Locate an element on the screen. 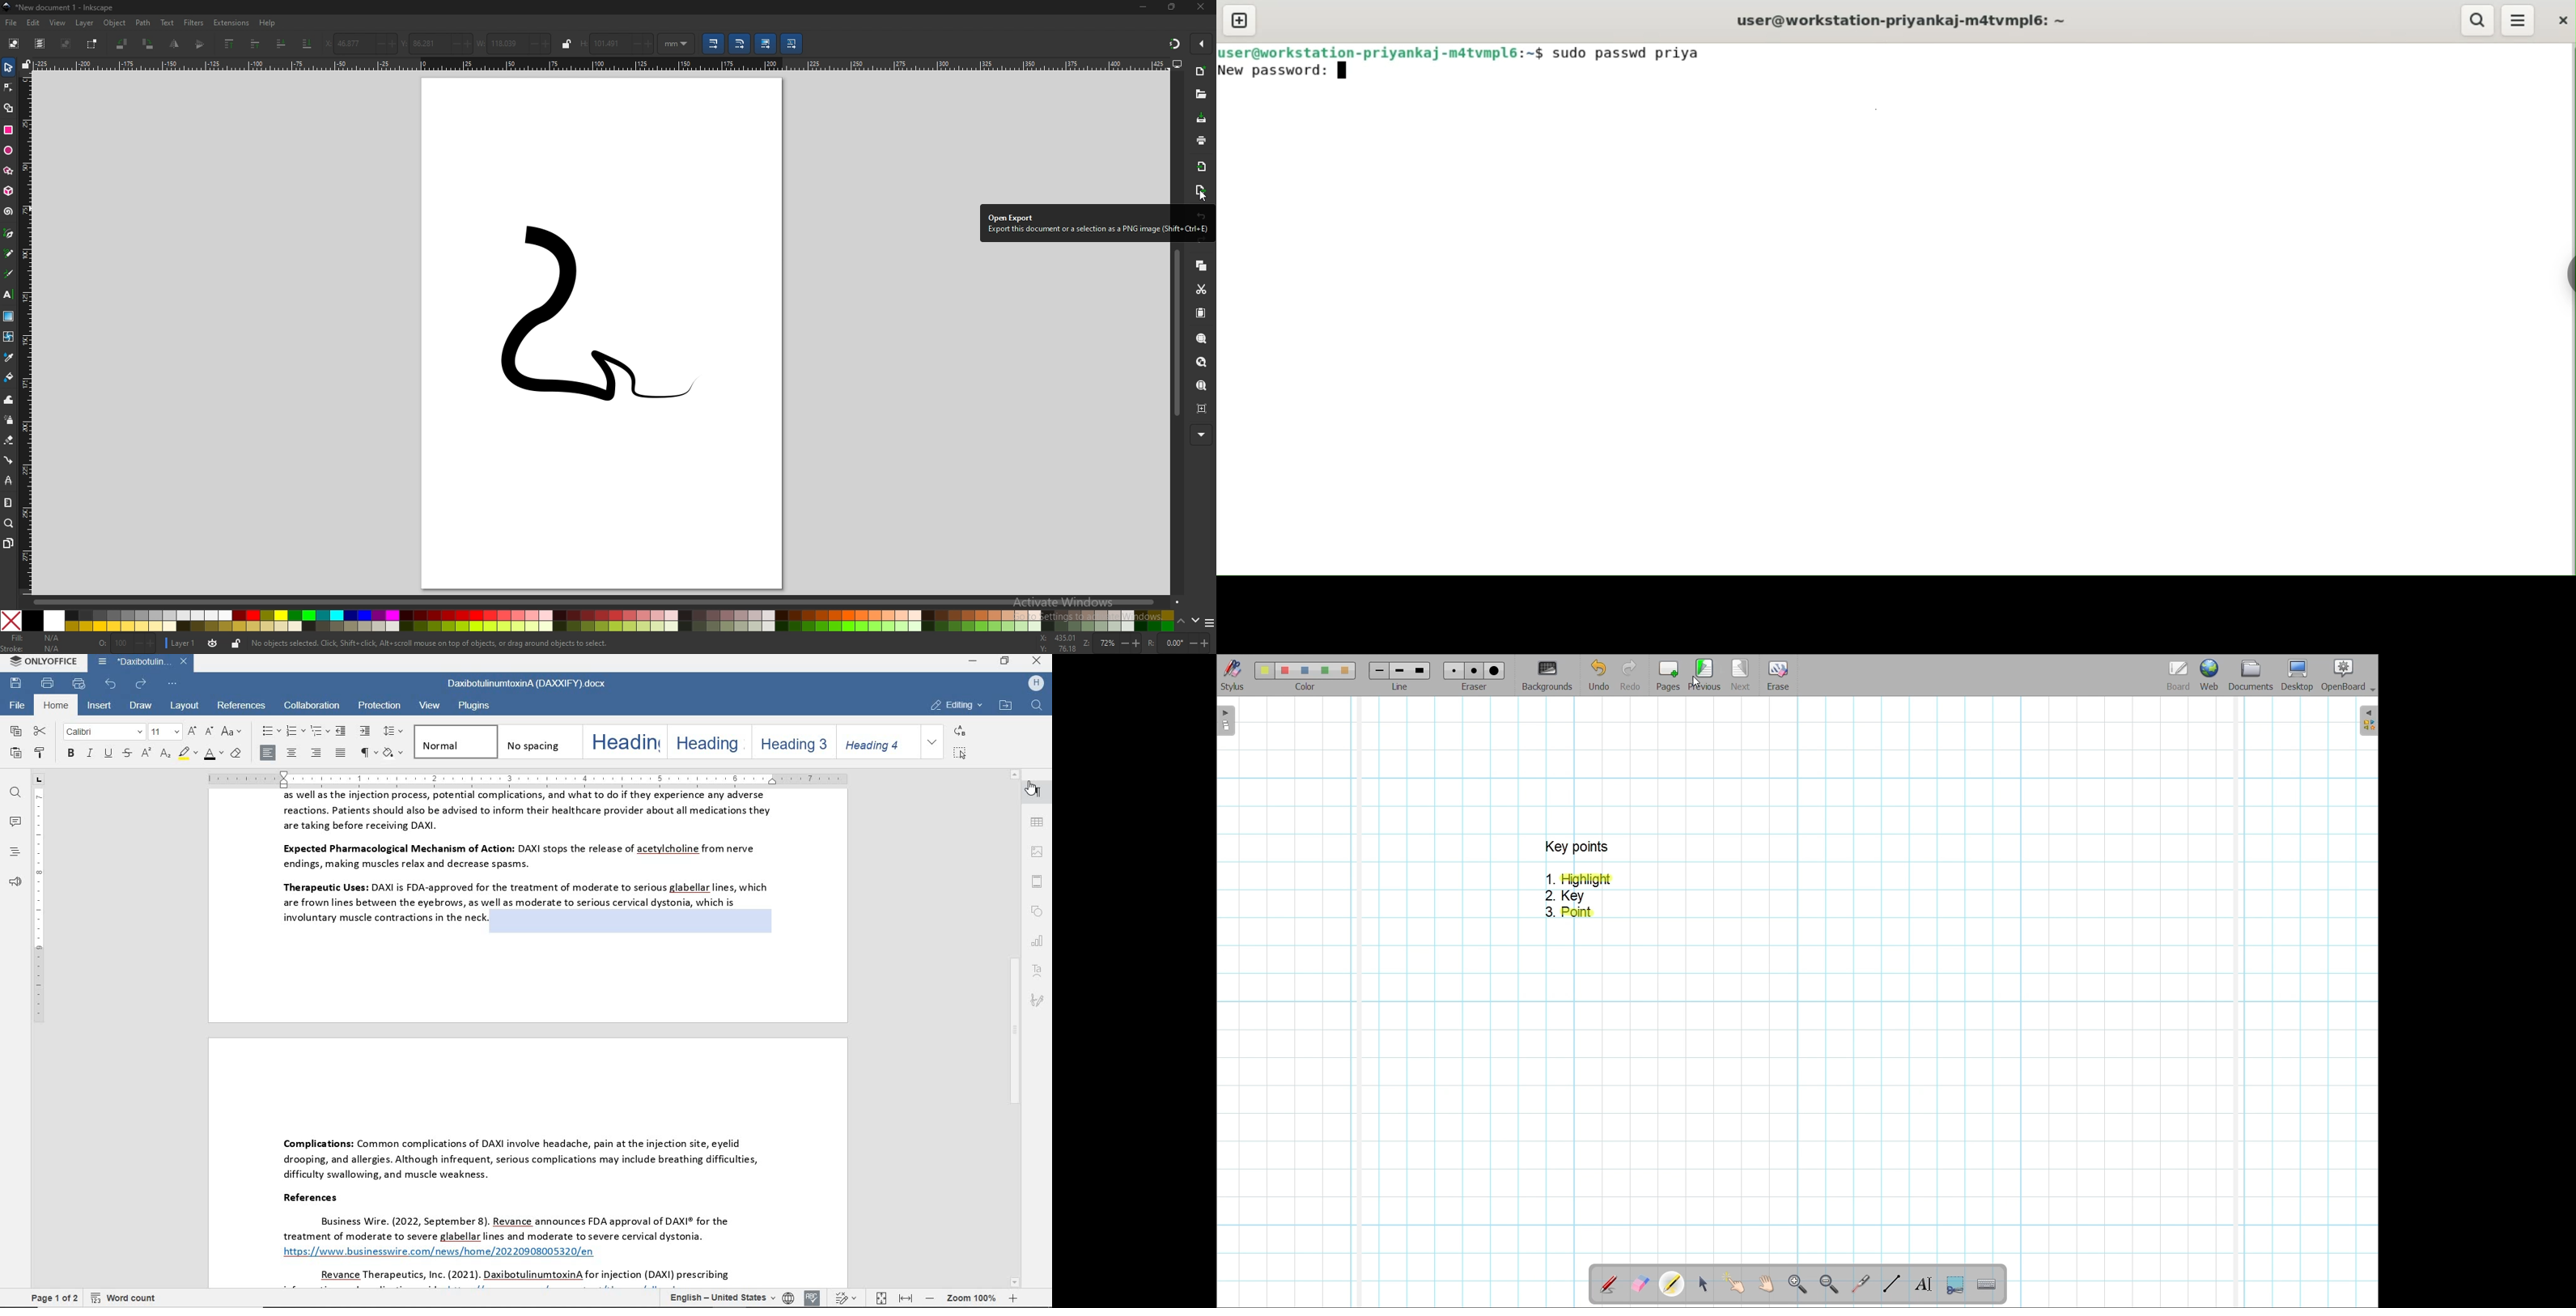  eraser is located at coordinates (9, 440).